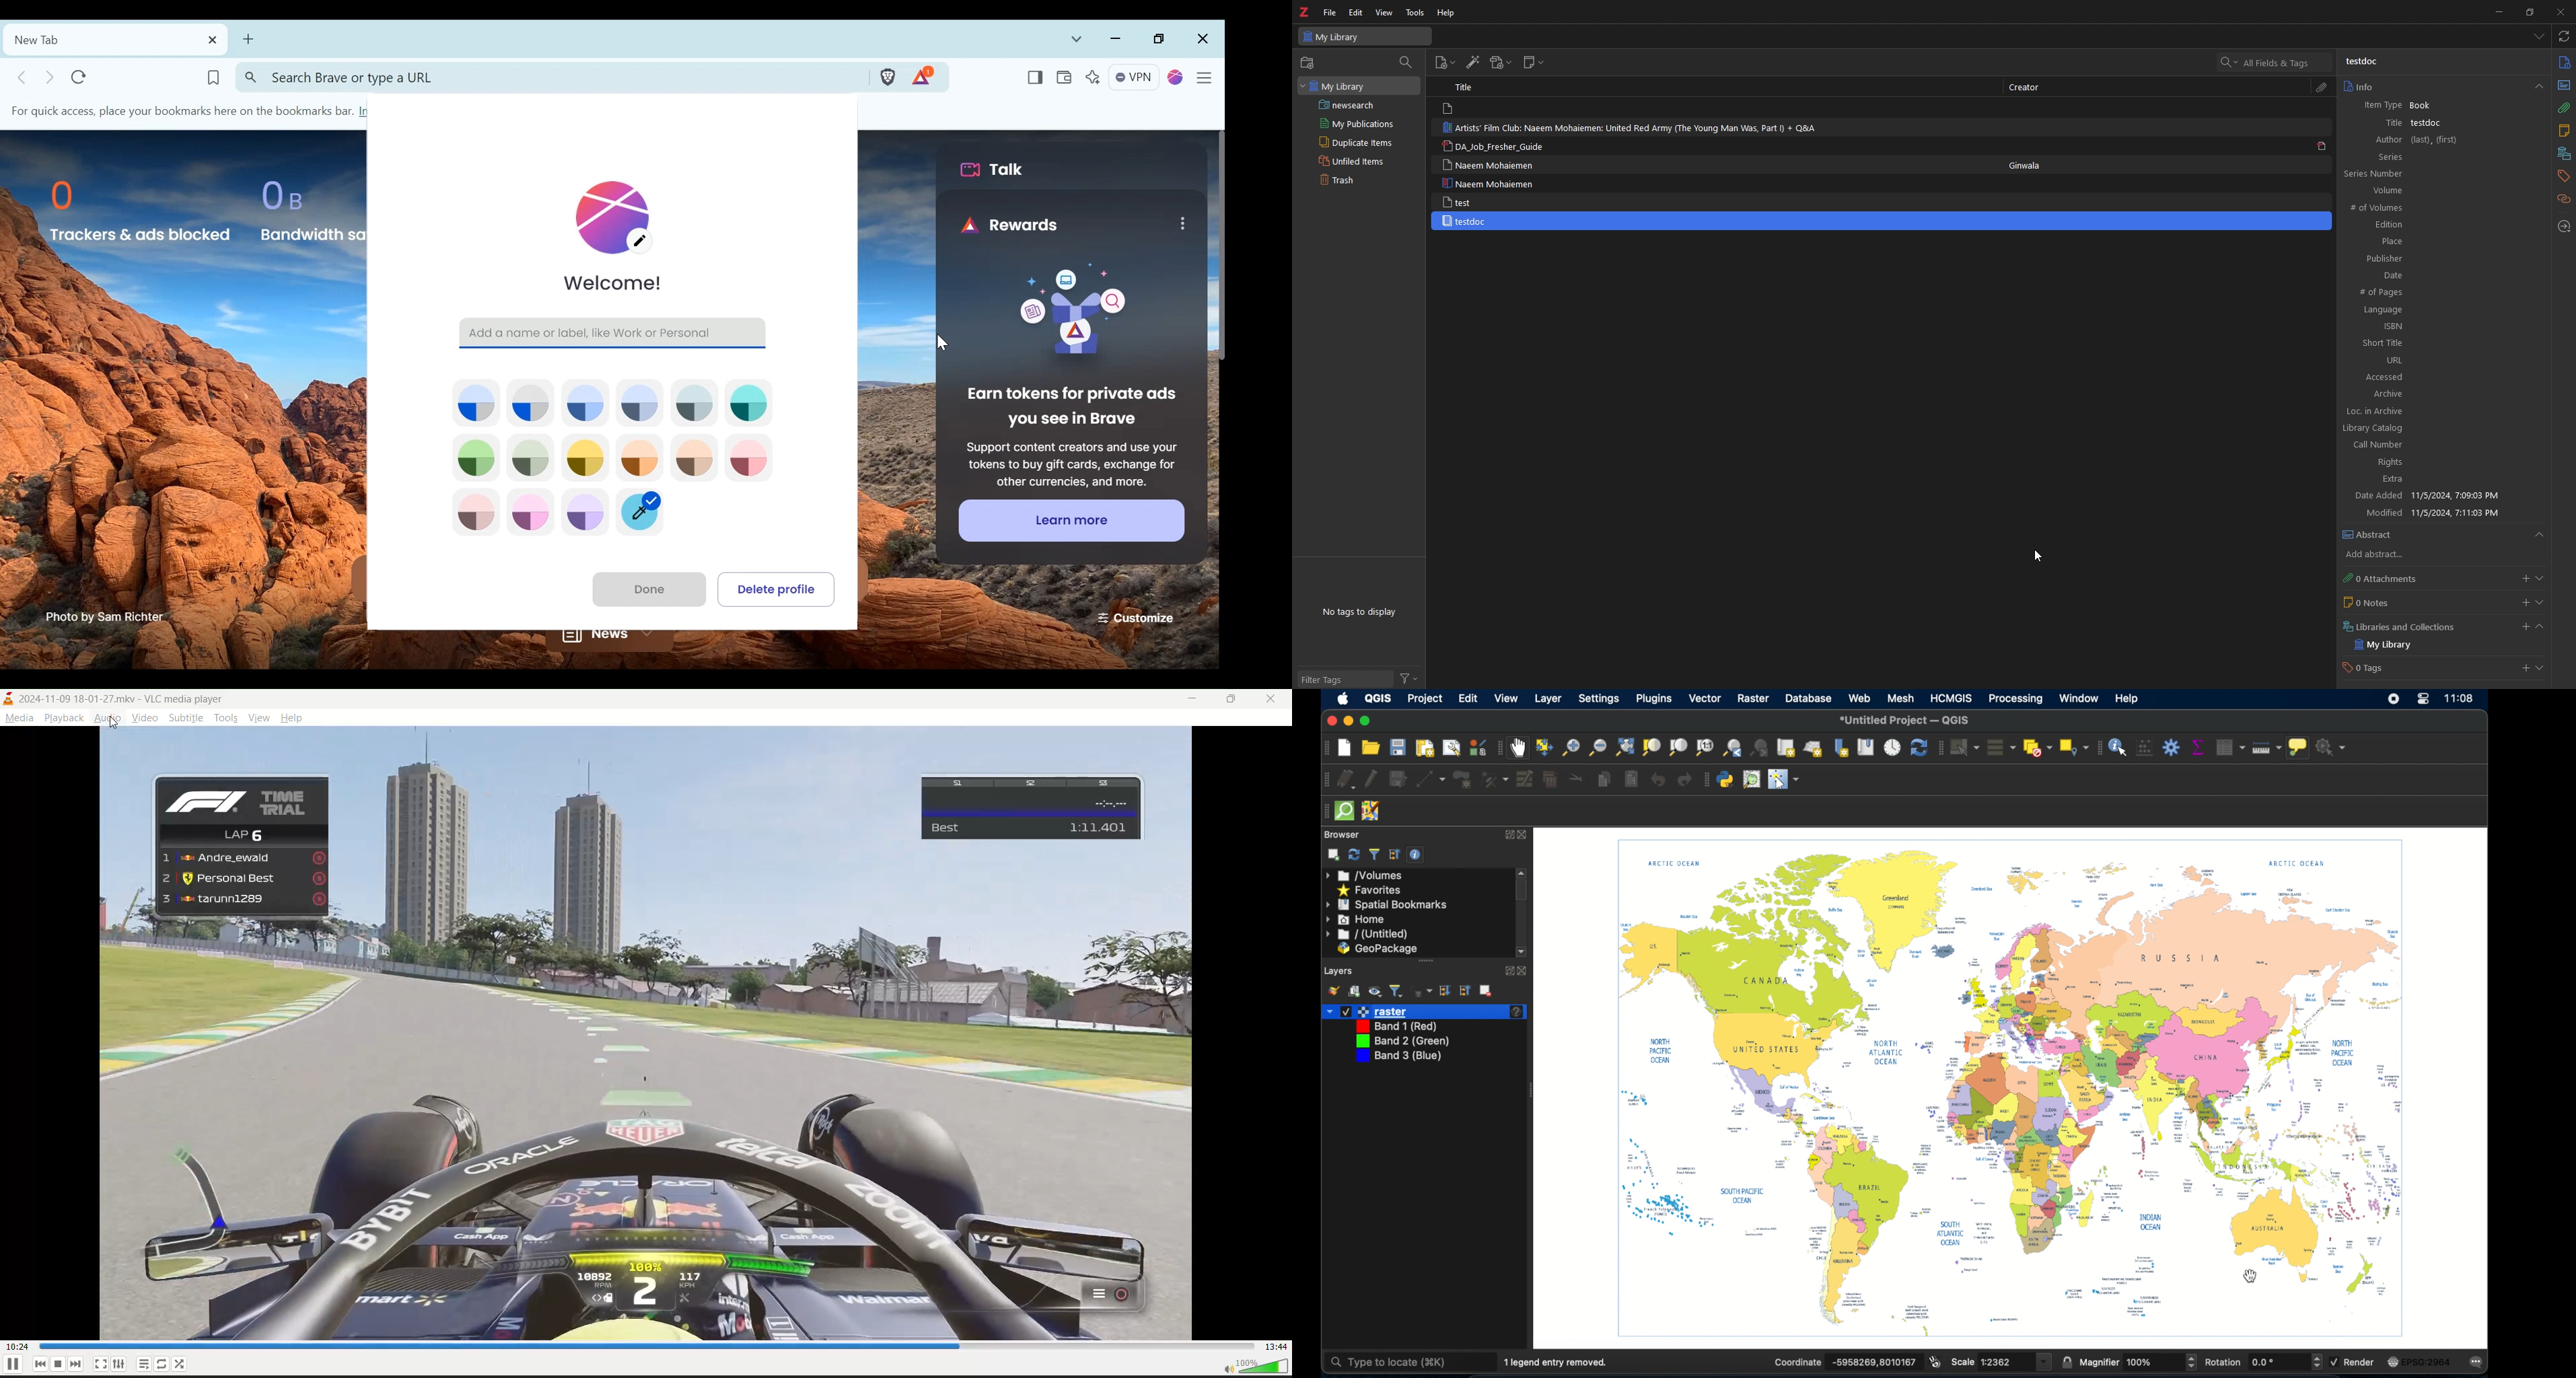 This screenshot has height=1400, width=2576. I want to click on toolbox, so click(2172, 747).